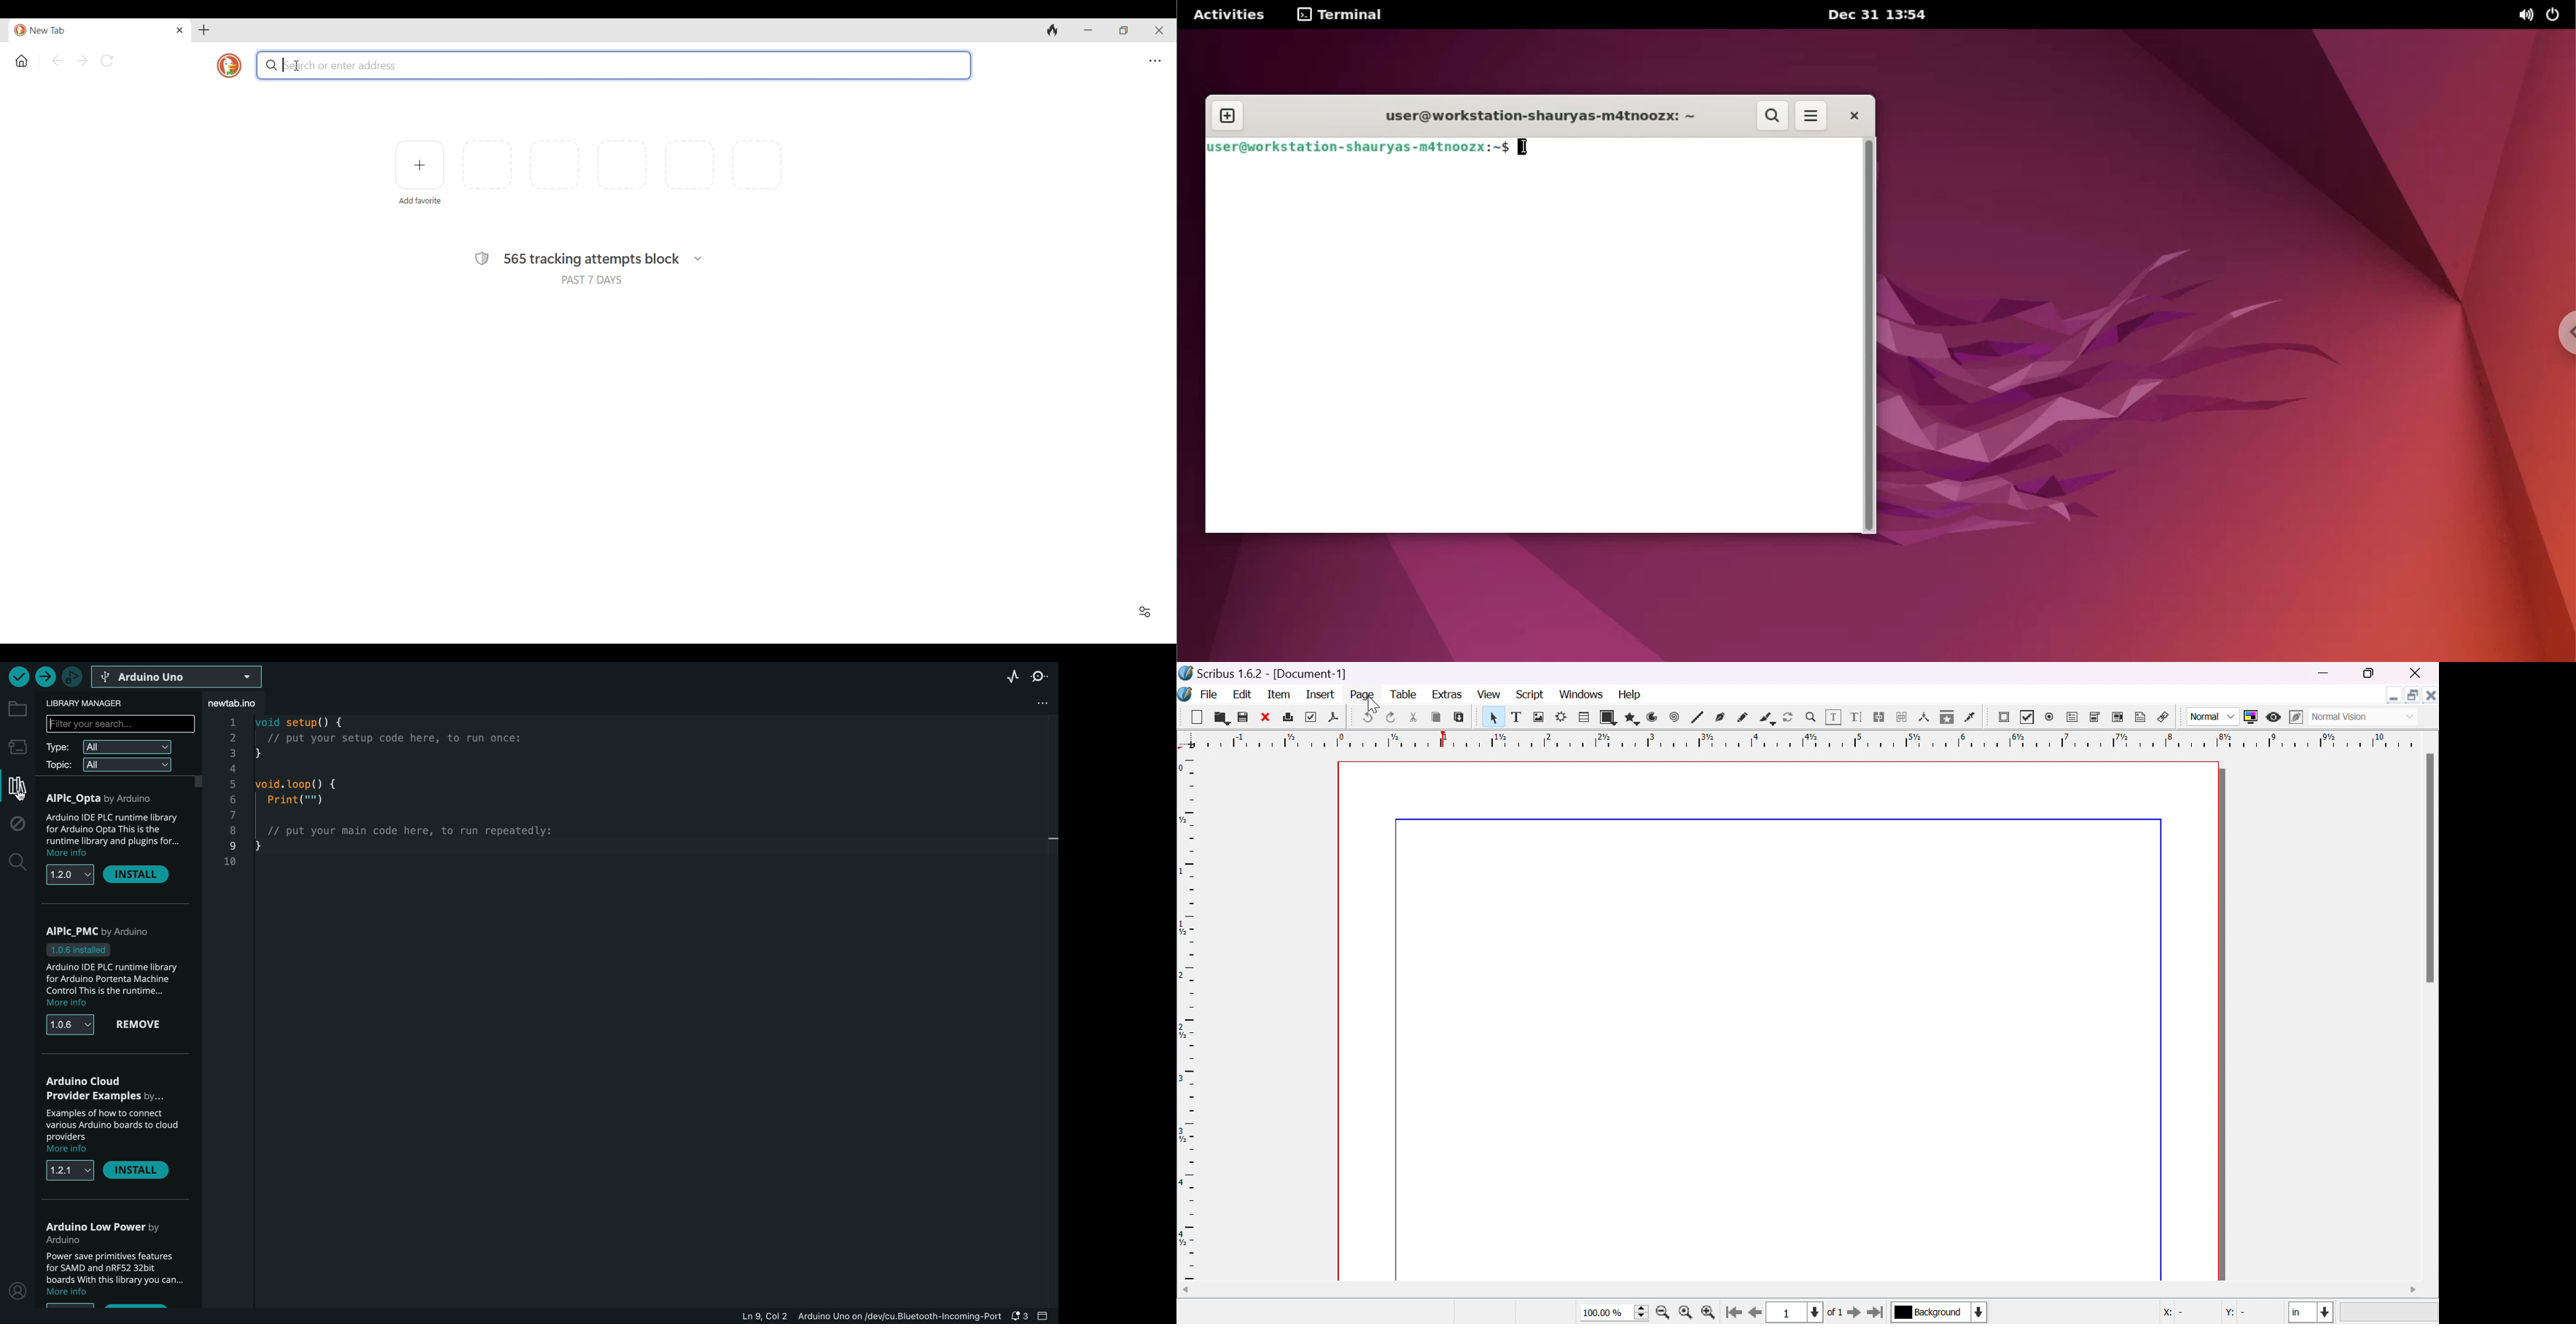 This screenshot has height=1344, width=2576. Describe the element at coordinates (2313, 1313) in the screenshot. I see `select current unit` at that location.